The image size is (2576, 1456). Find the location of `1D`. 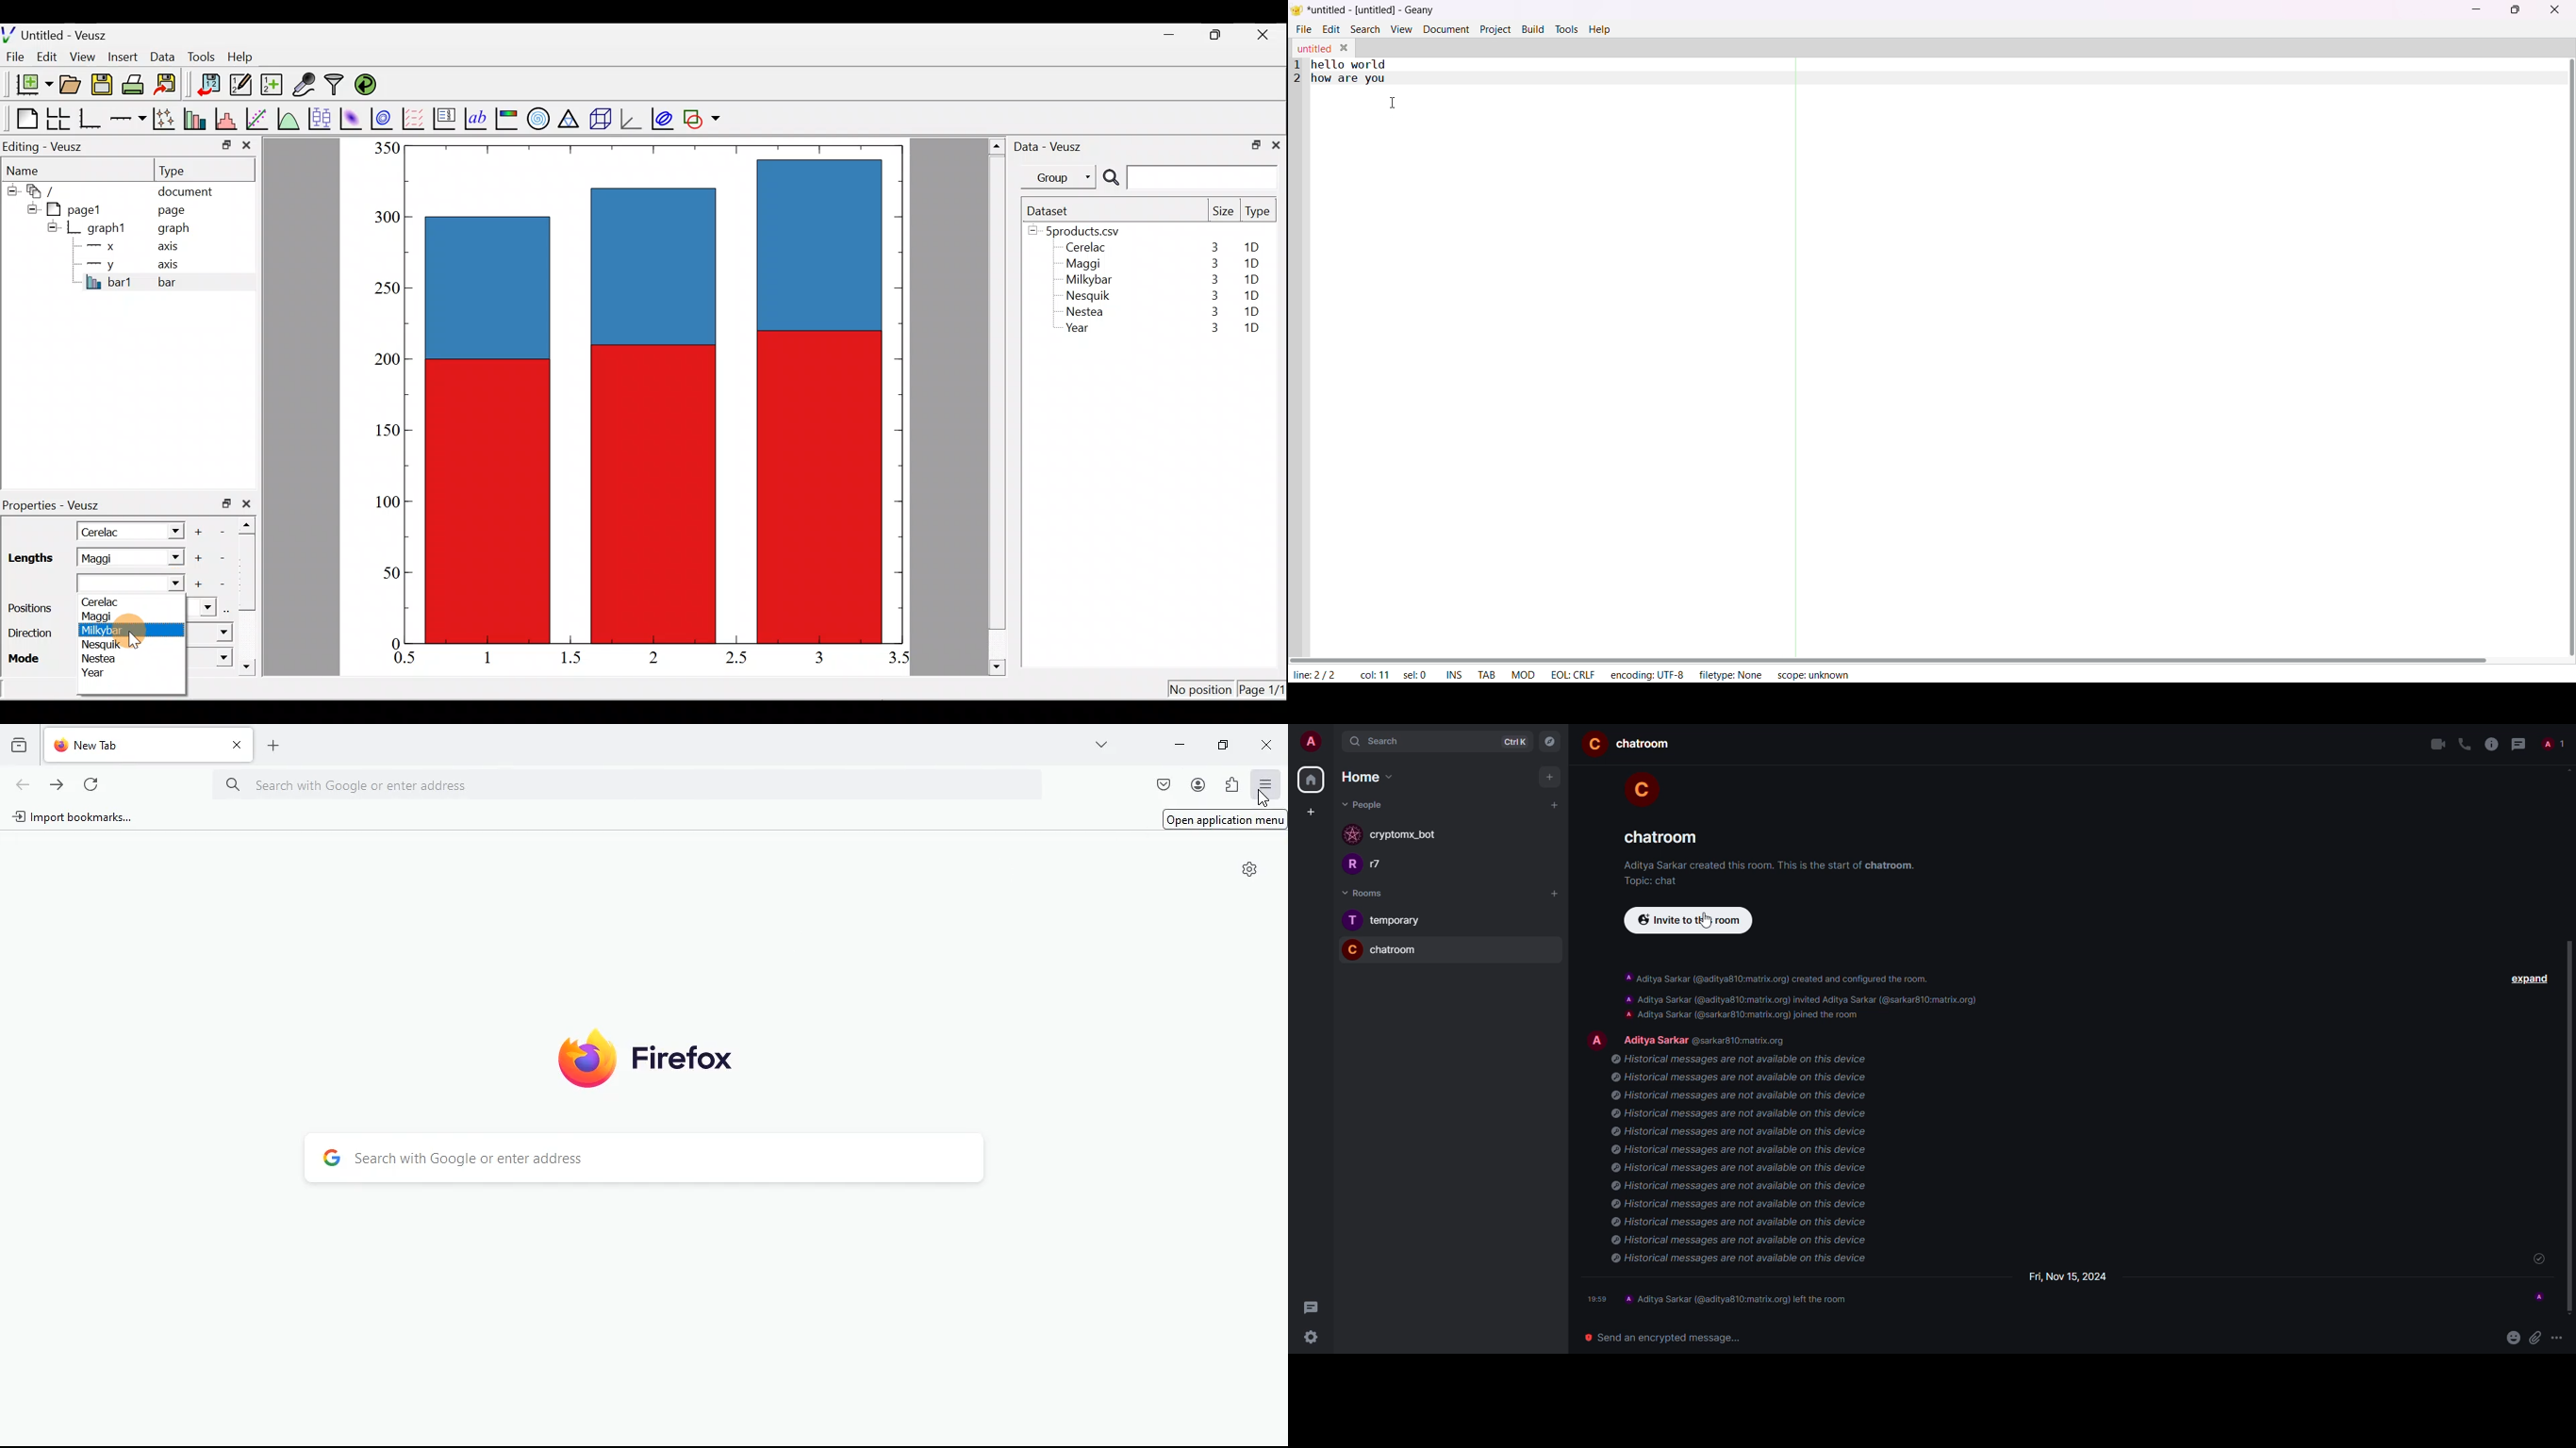

1D is located at coordinates (1251, 263).